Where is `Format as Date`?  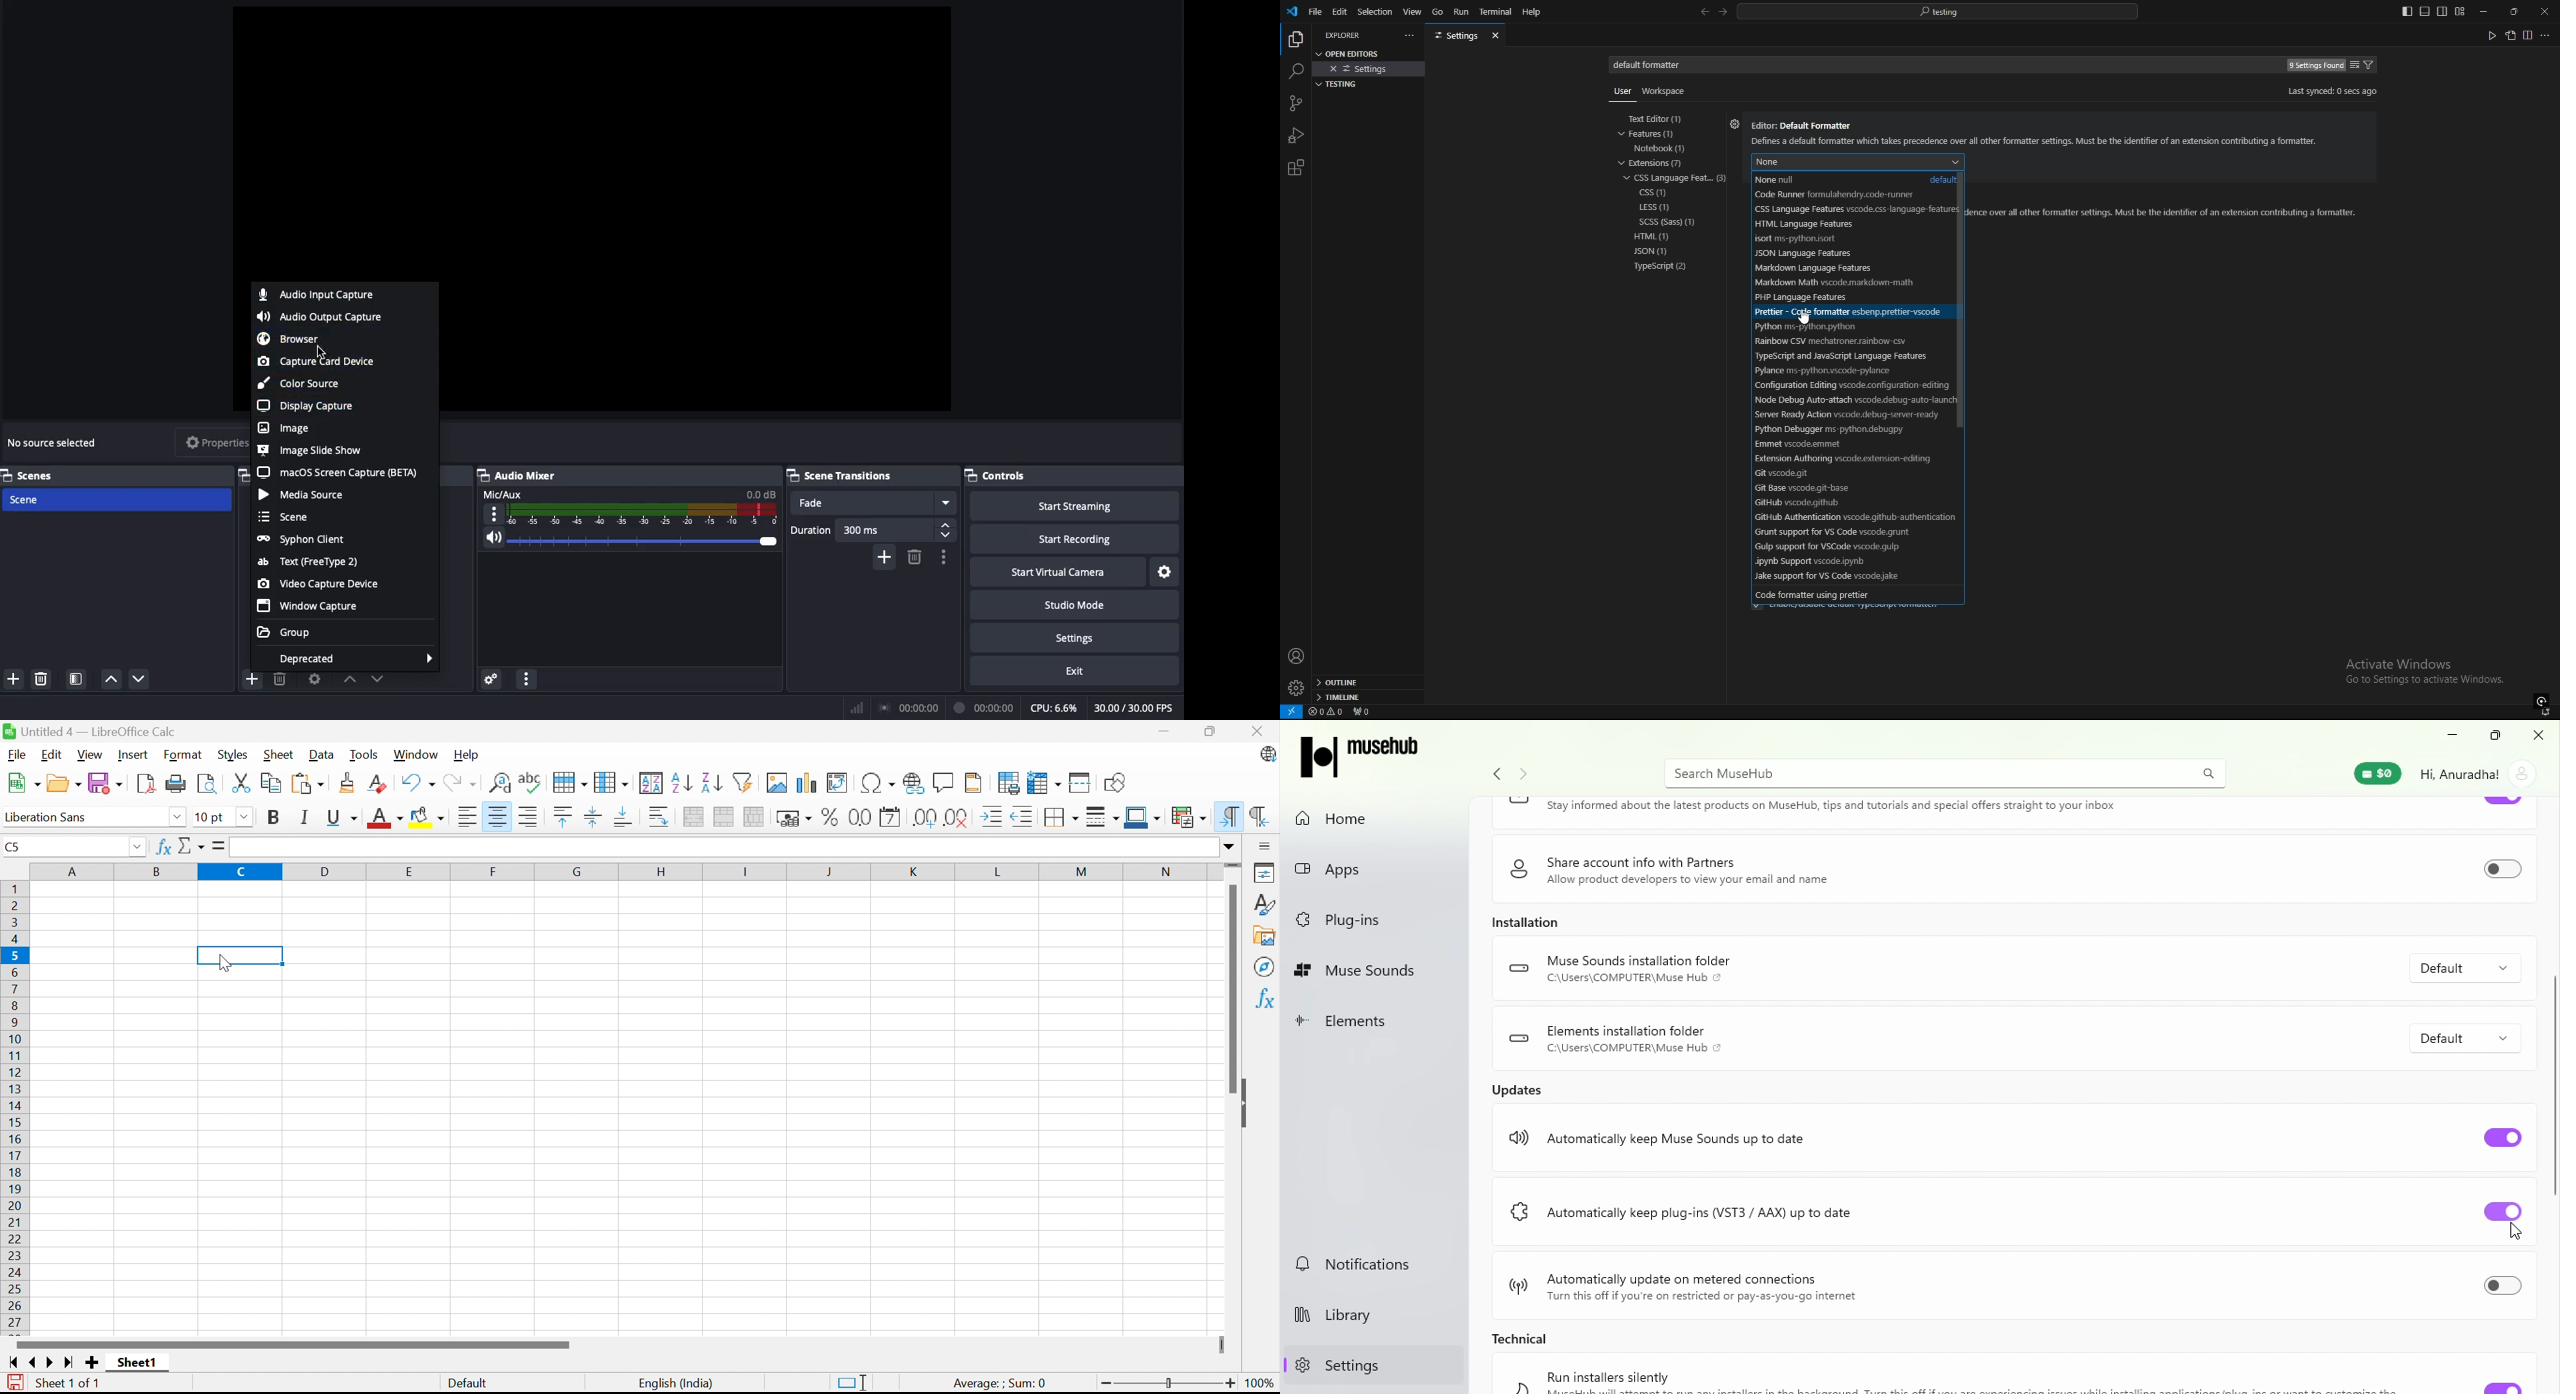 Format as Date is located at coordinates (890, 817).